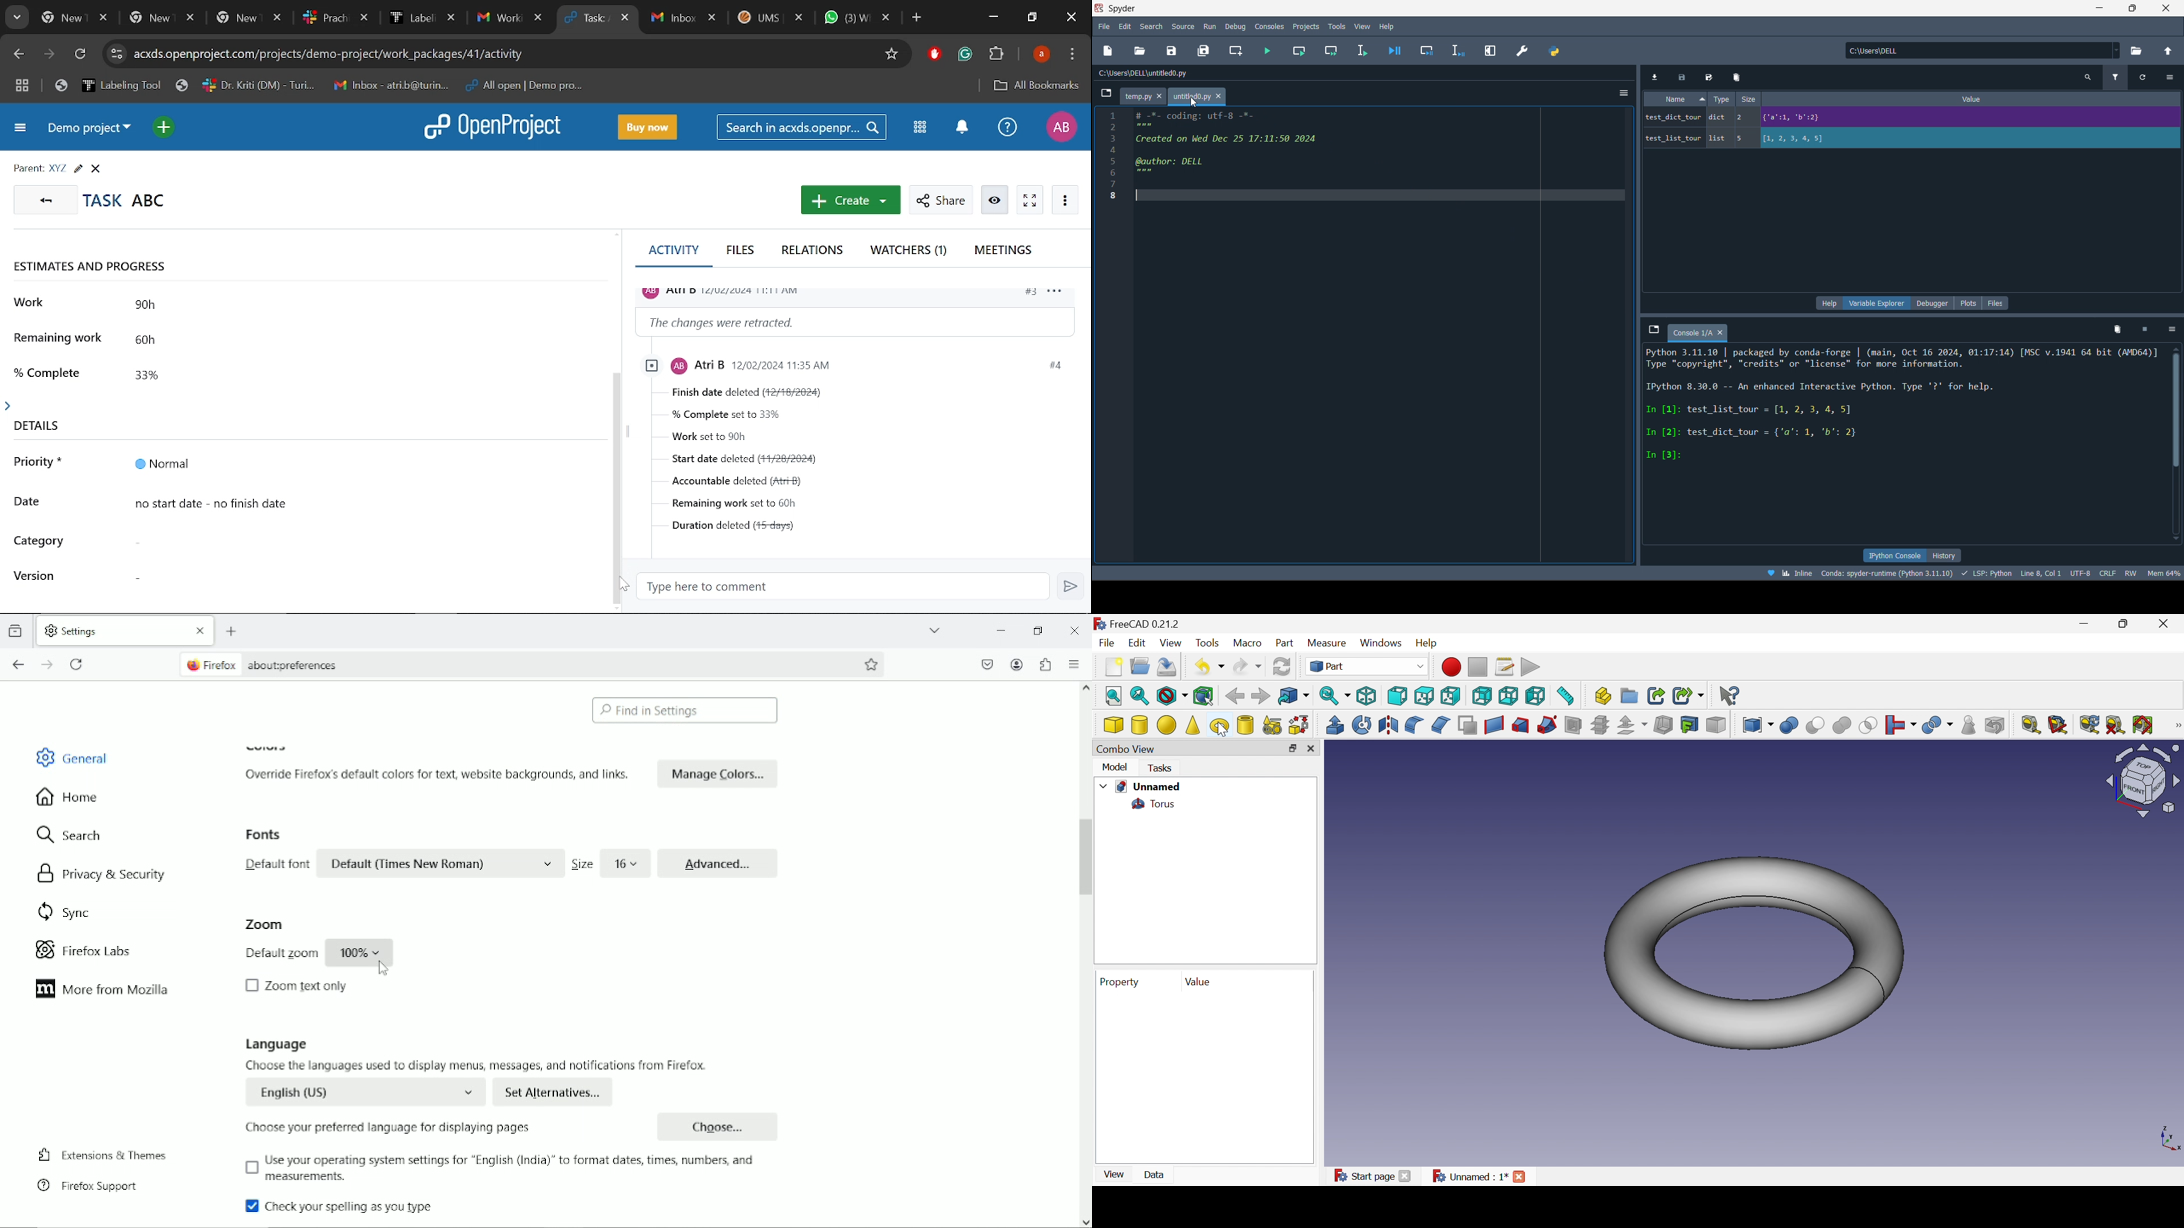 The width and height of the screenshot is (2184, 1232). I want to click on View, so click(1171, 642).